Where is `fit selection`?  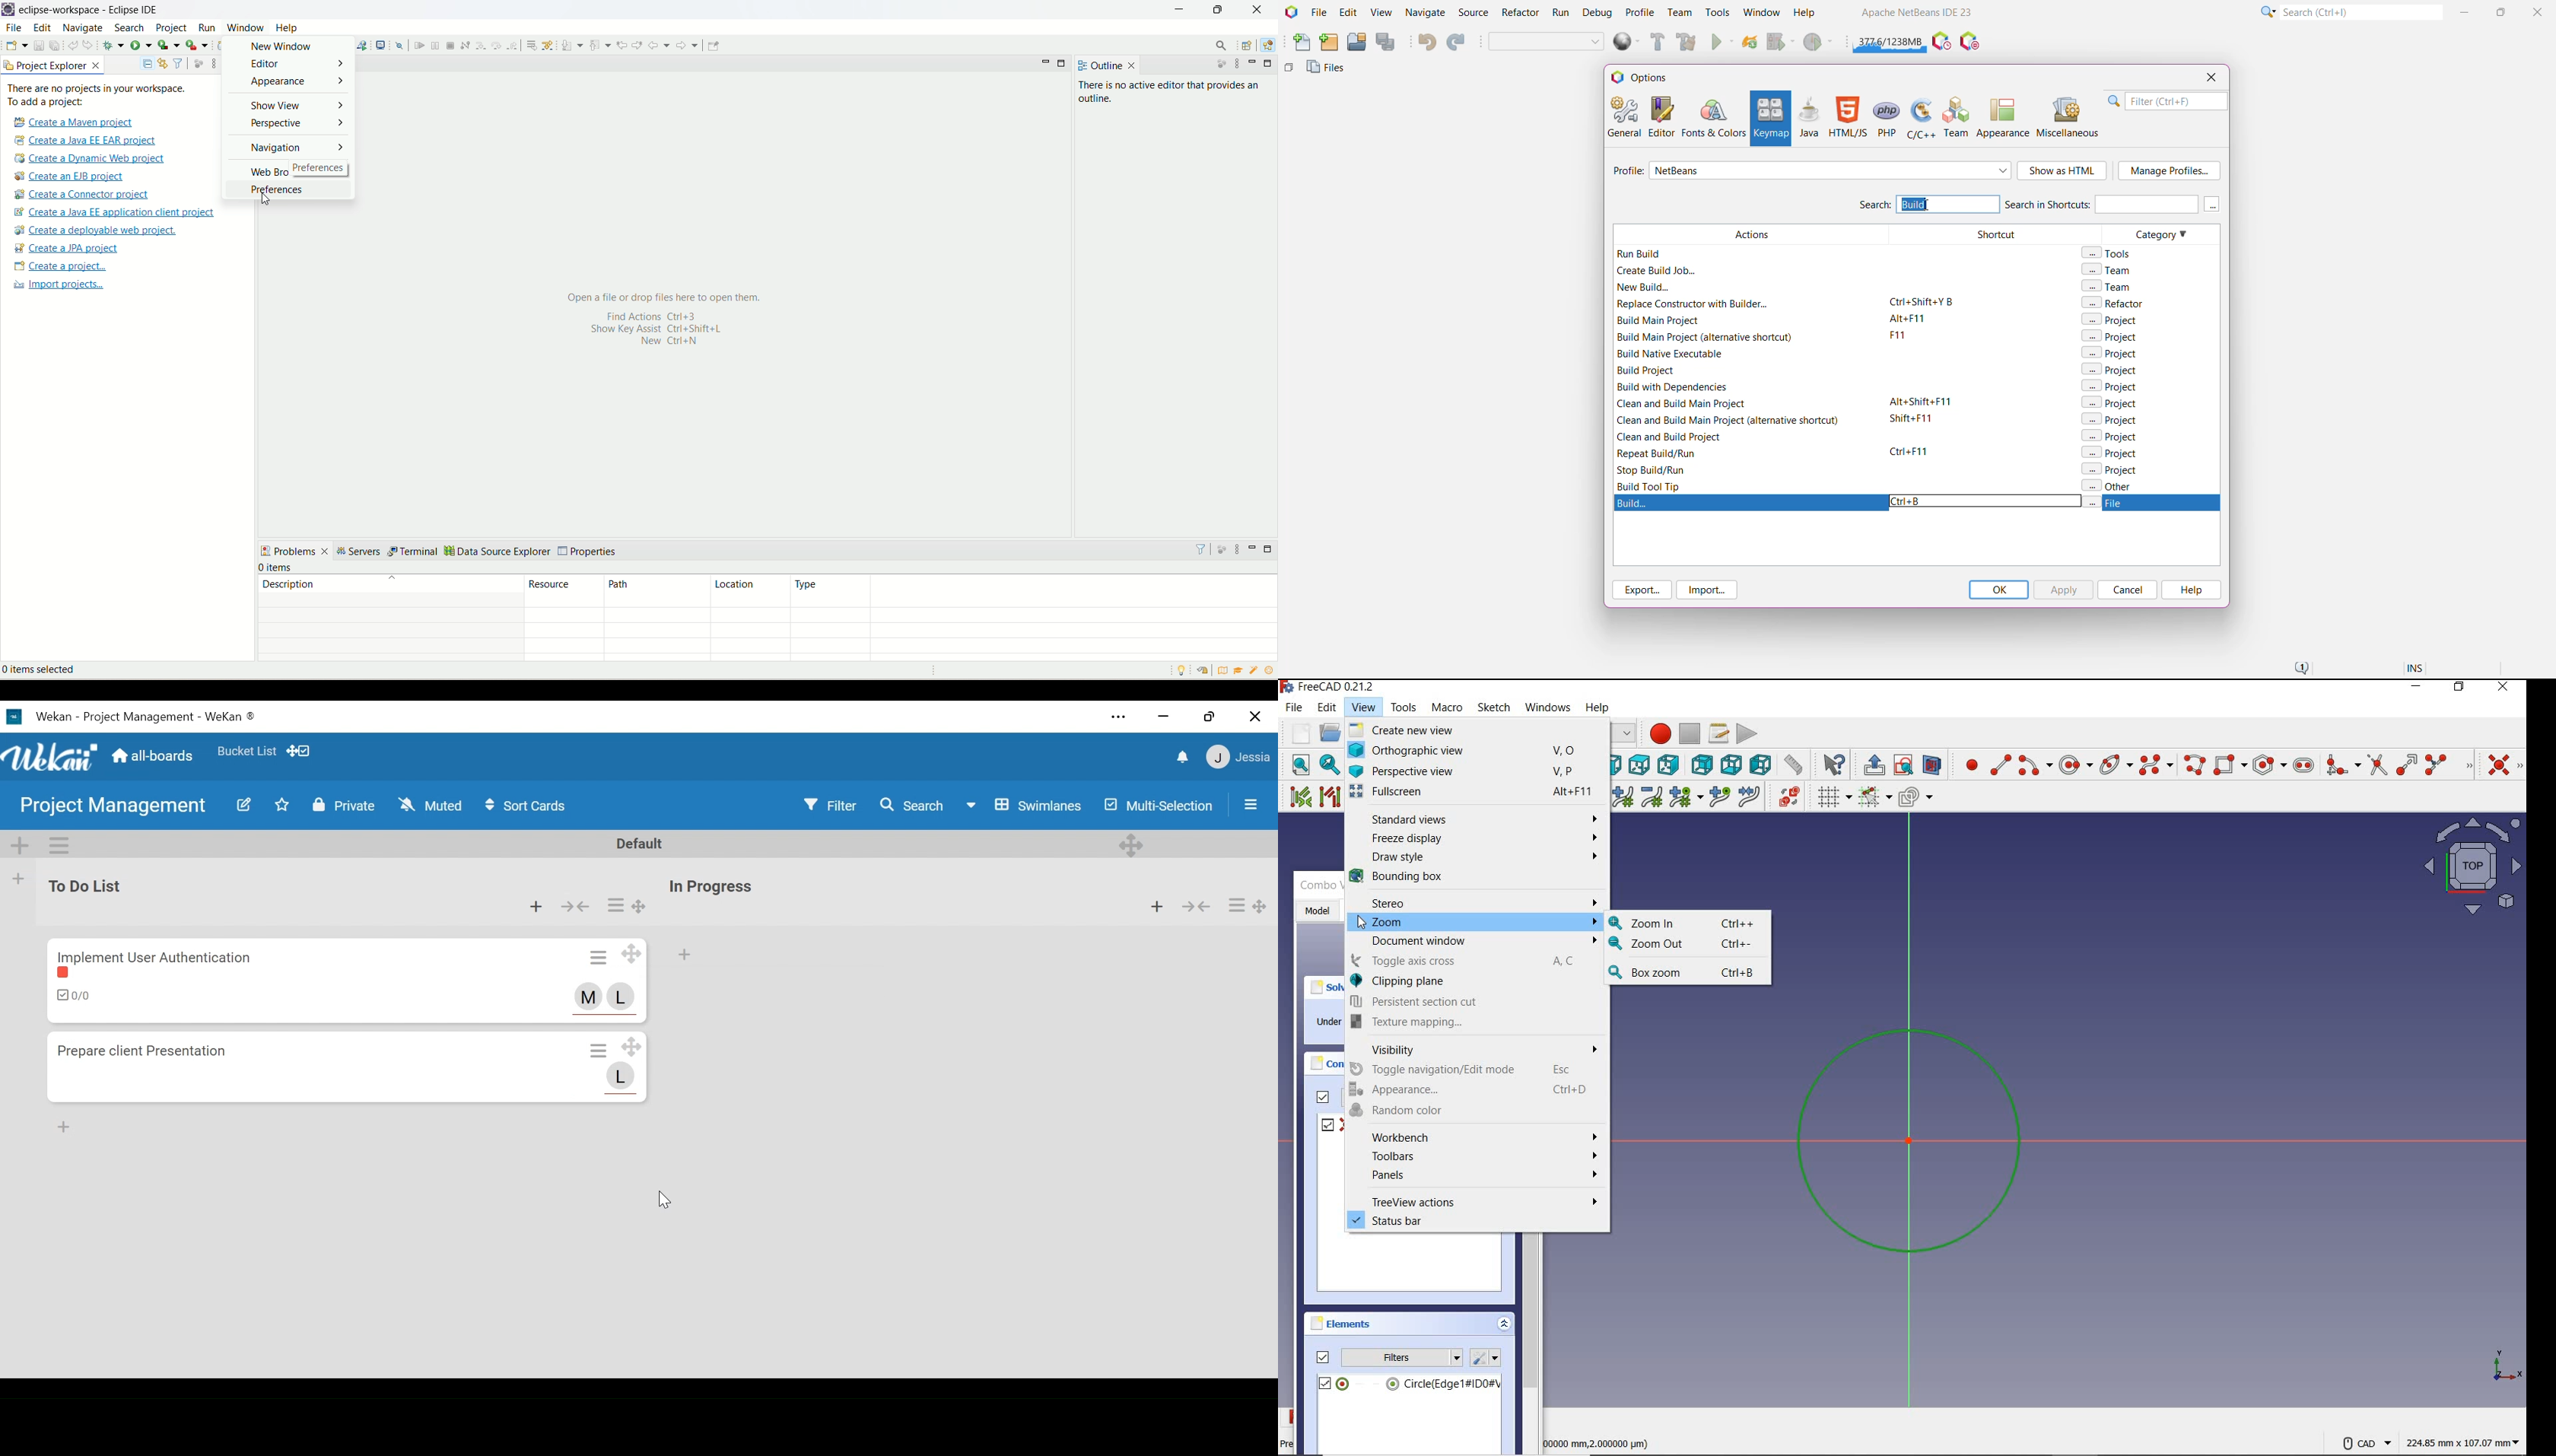 fit selection is located at coordinates (1328, 764).